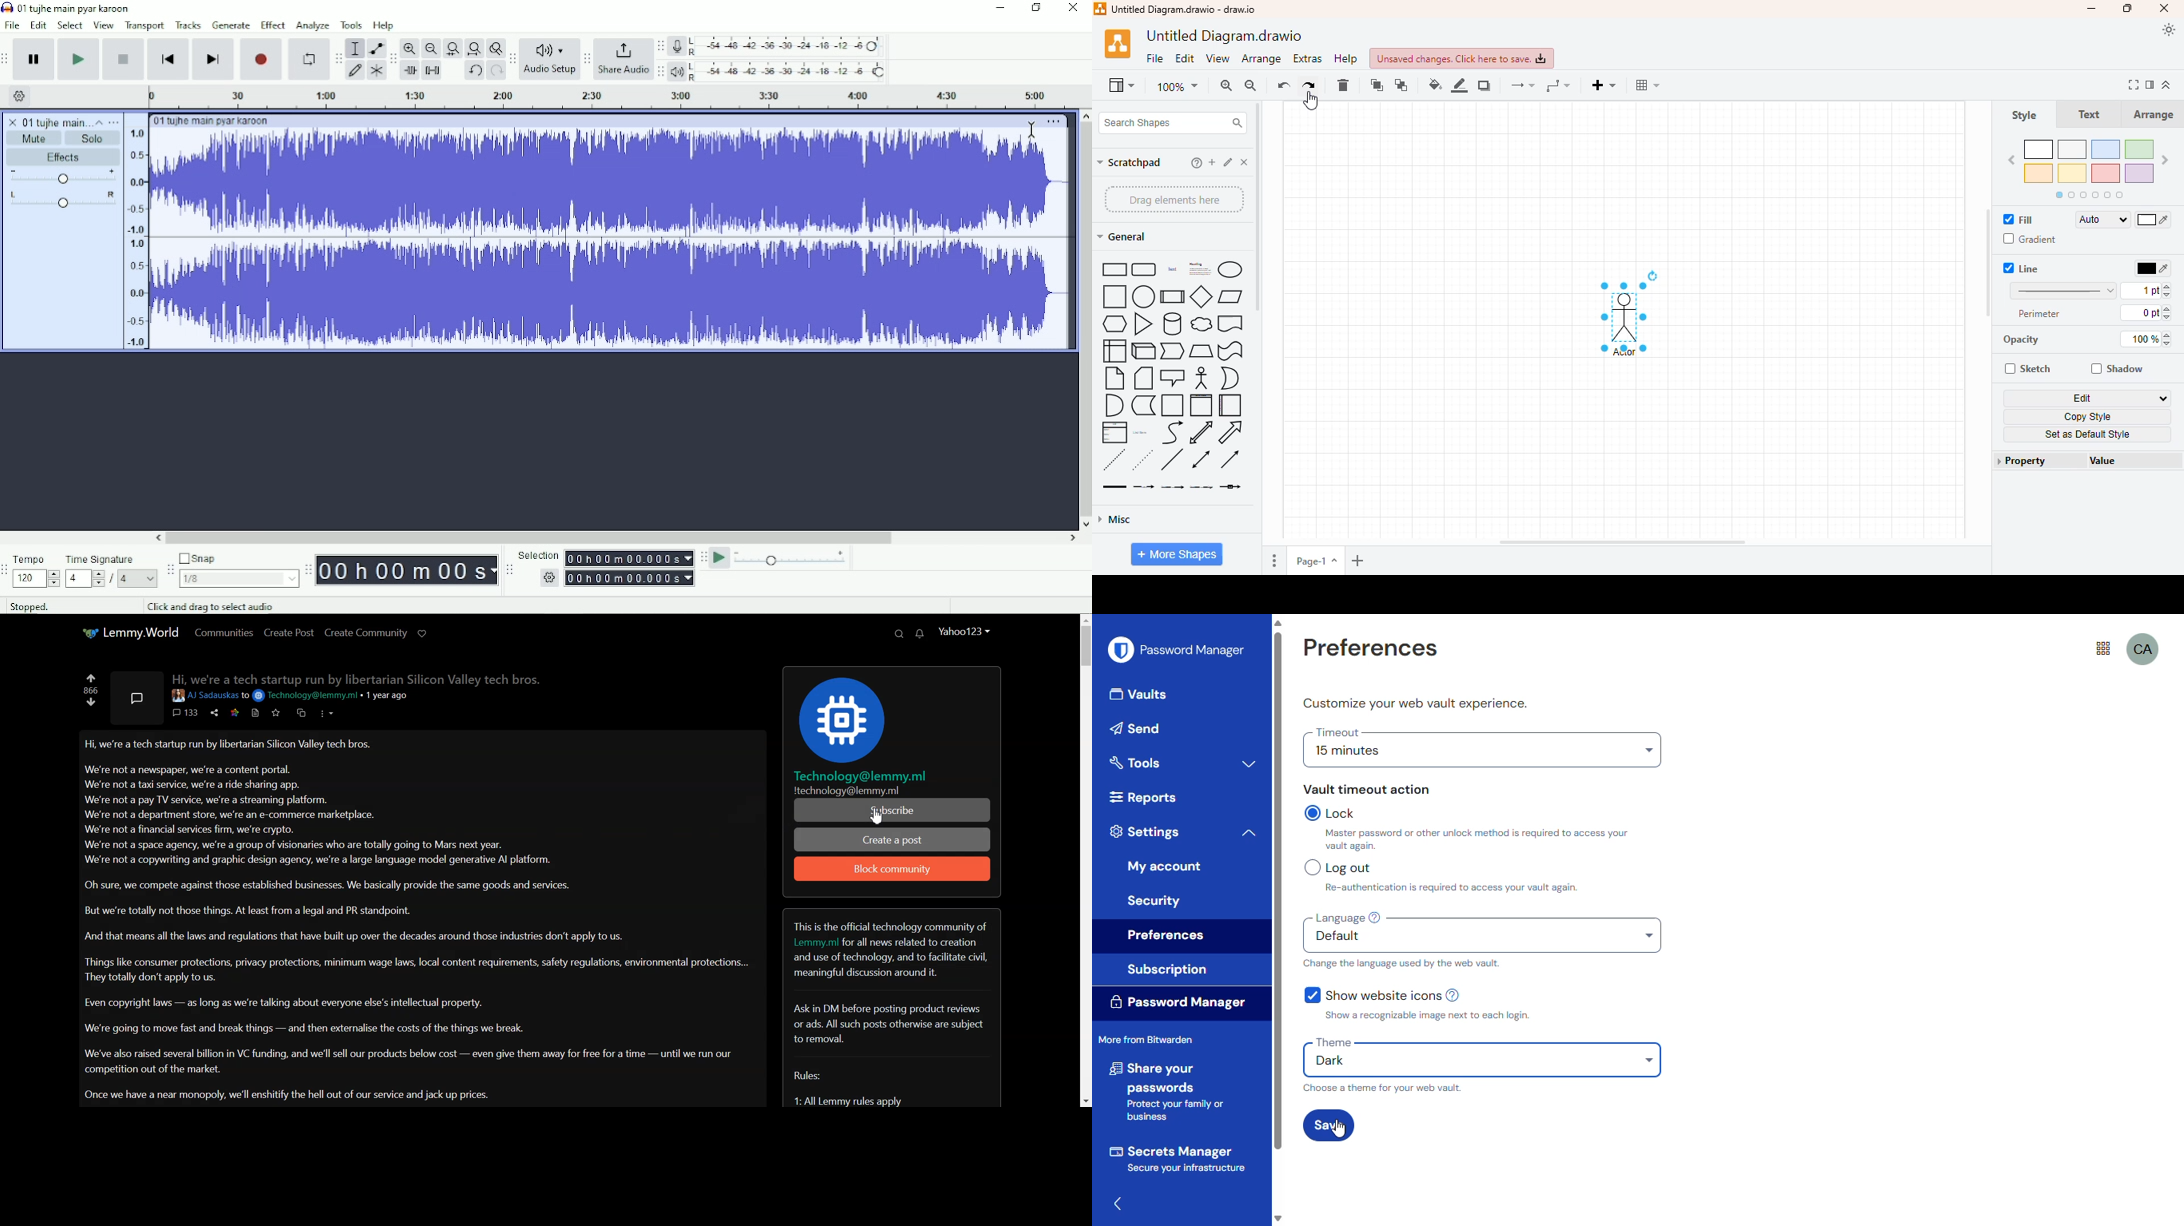 This screenshot has height=1232, width=2184. What do you see at coordinates (703, 558) in the screenshot?
I see `Audacity play-at-speed toolbar` at bounding box center [703, 558].